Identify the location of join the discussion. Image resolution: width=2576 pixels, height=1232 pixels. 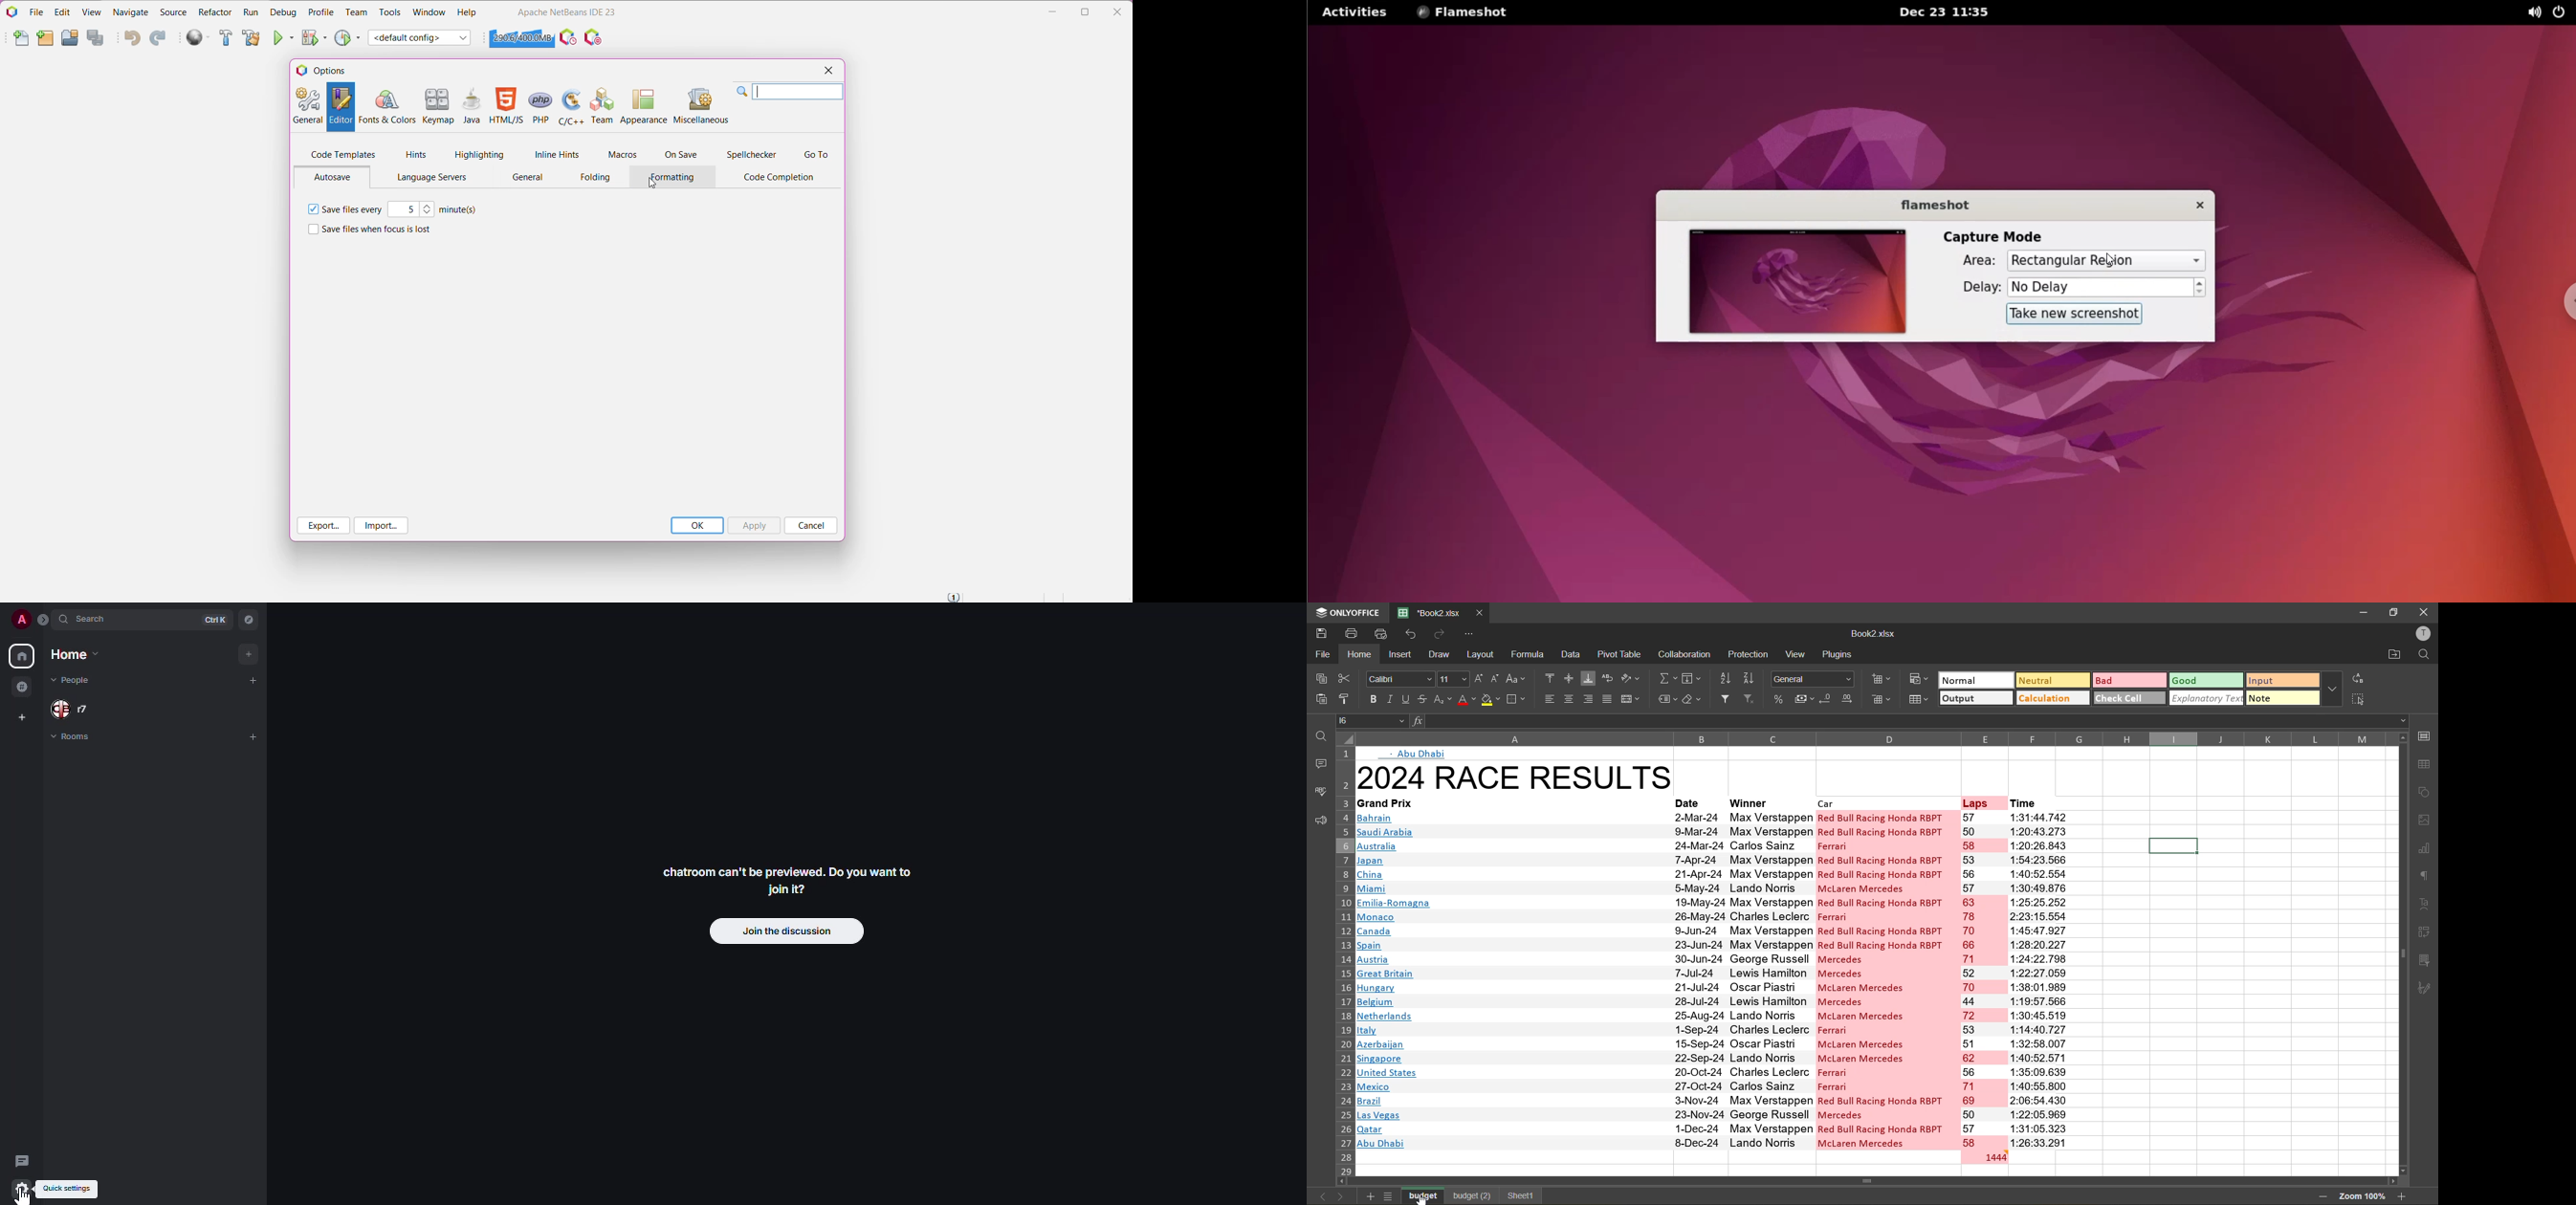
(786, 931).